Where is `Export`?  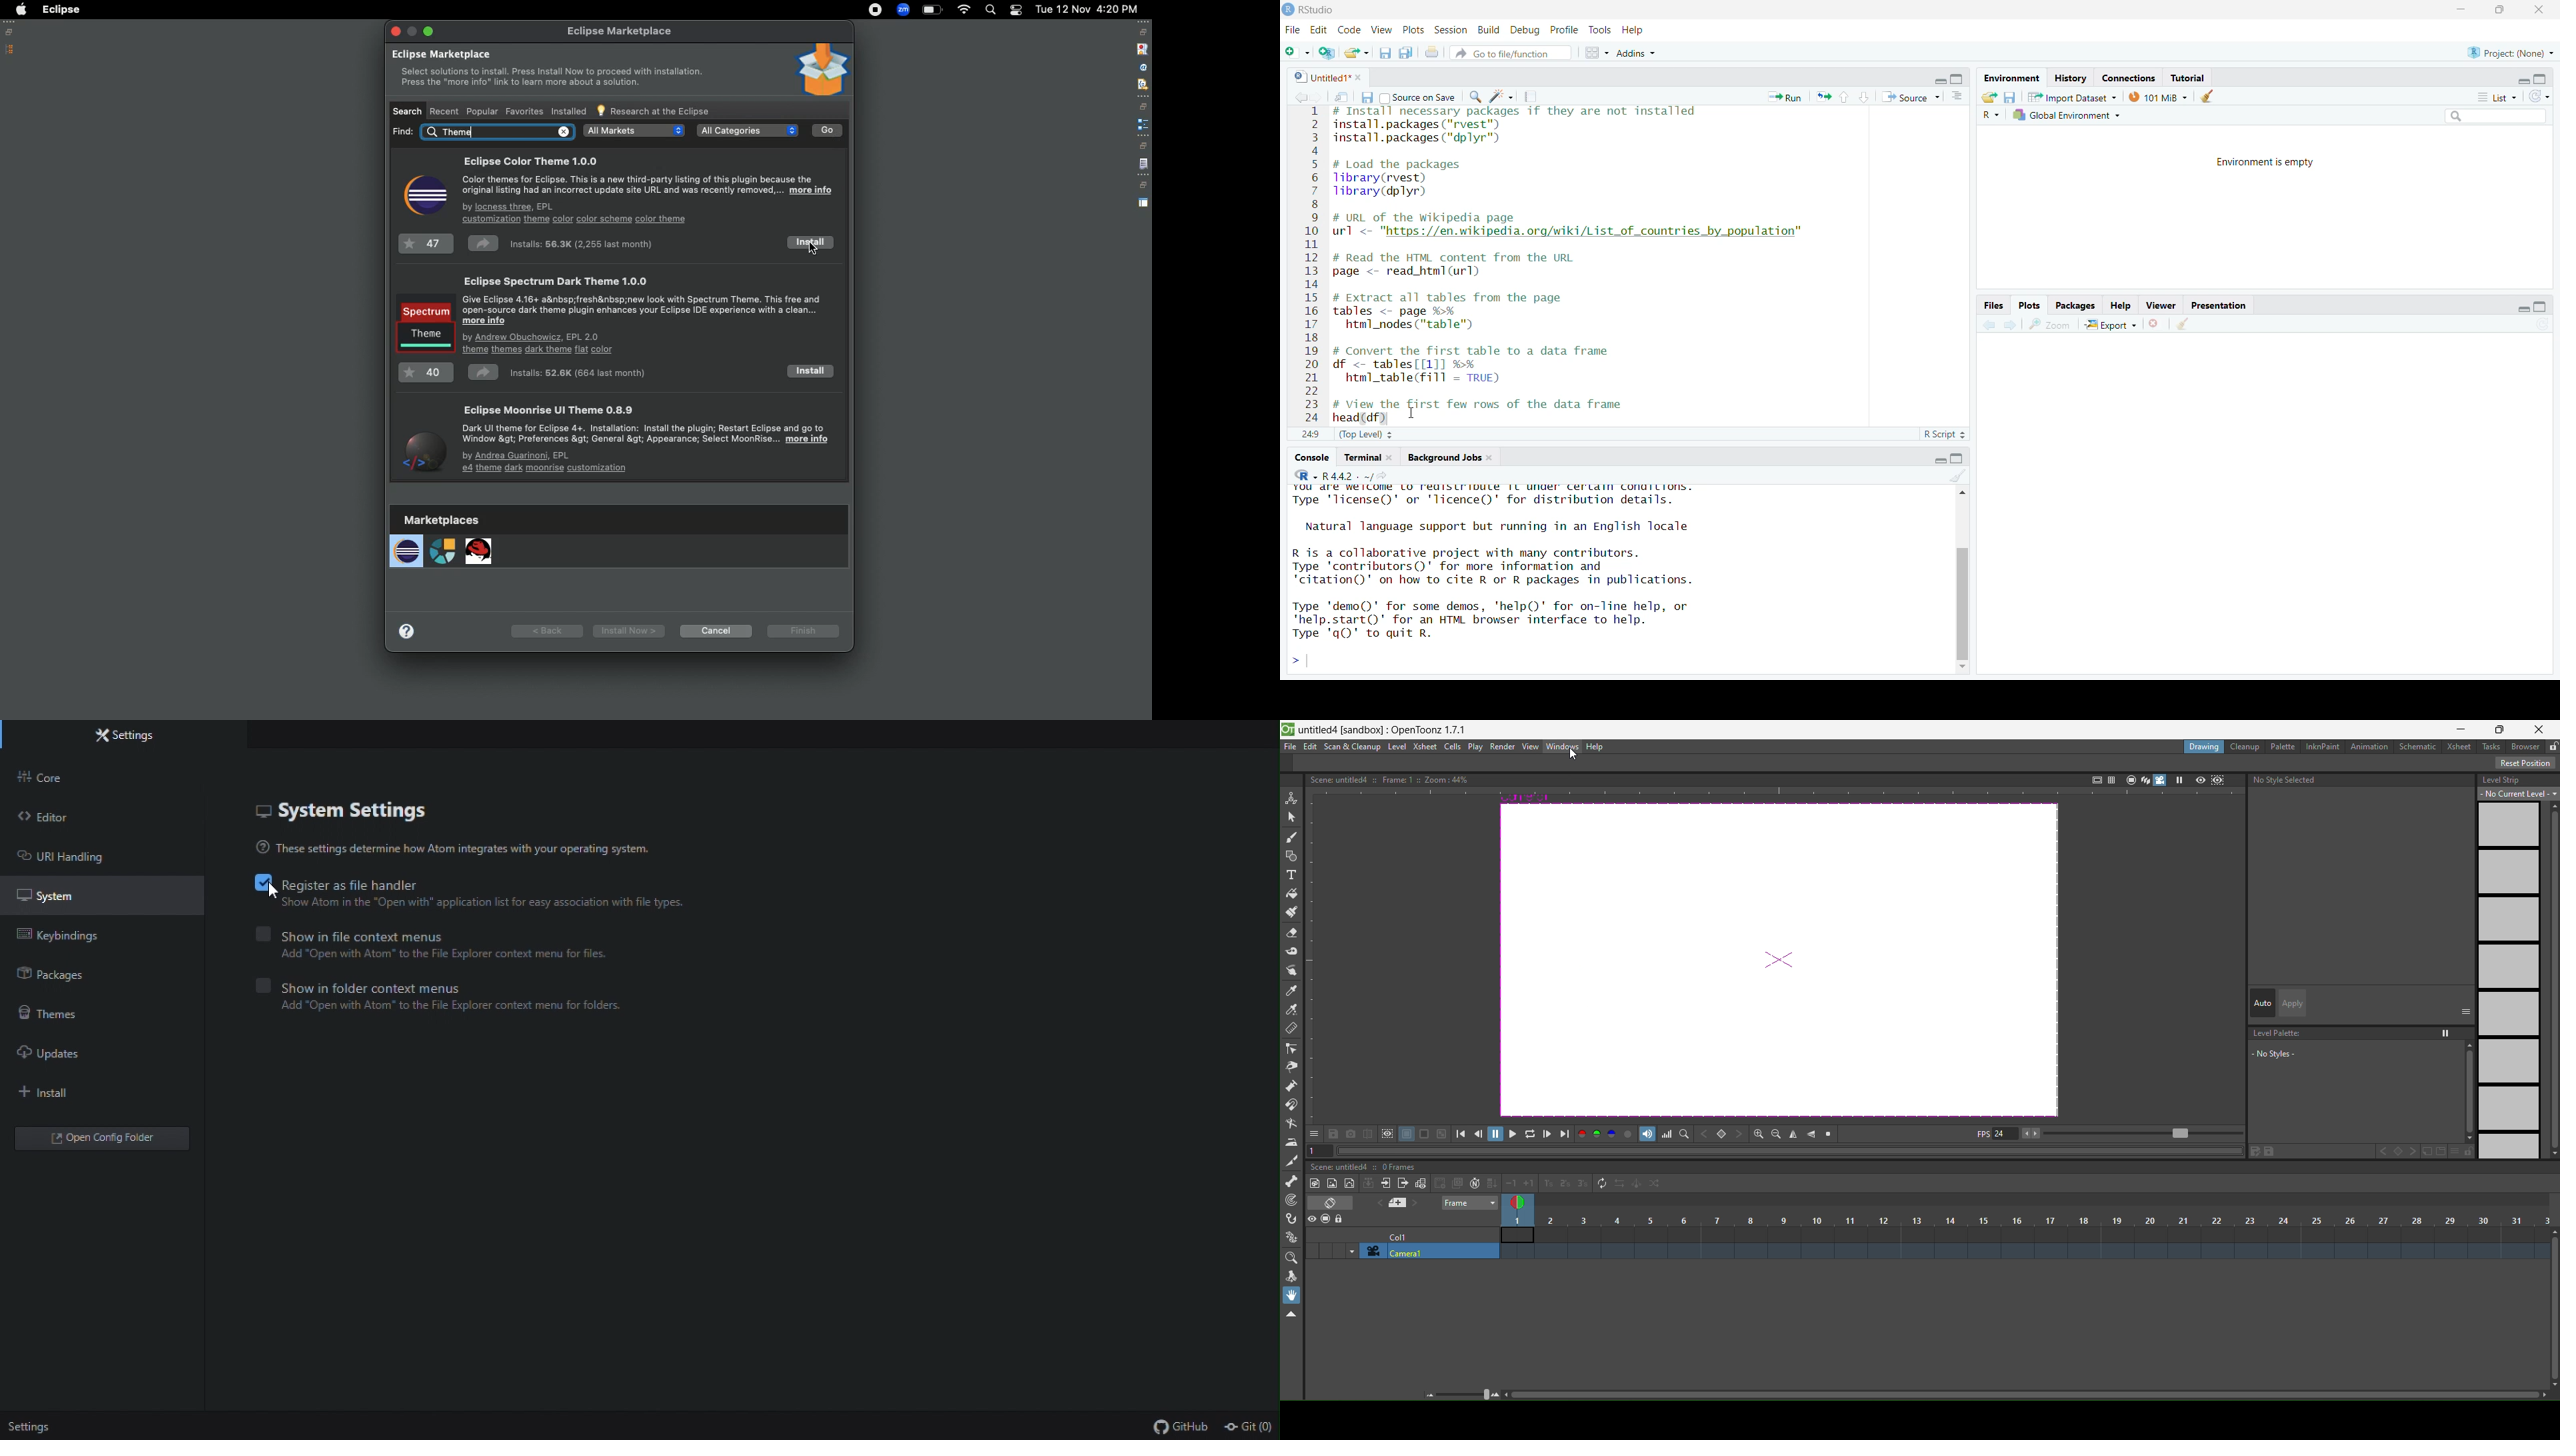
Export is located at coordinates (2111, 324).